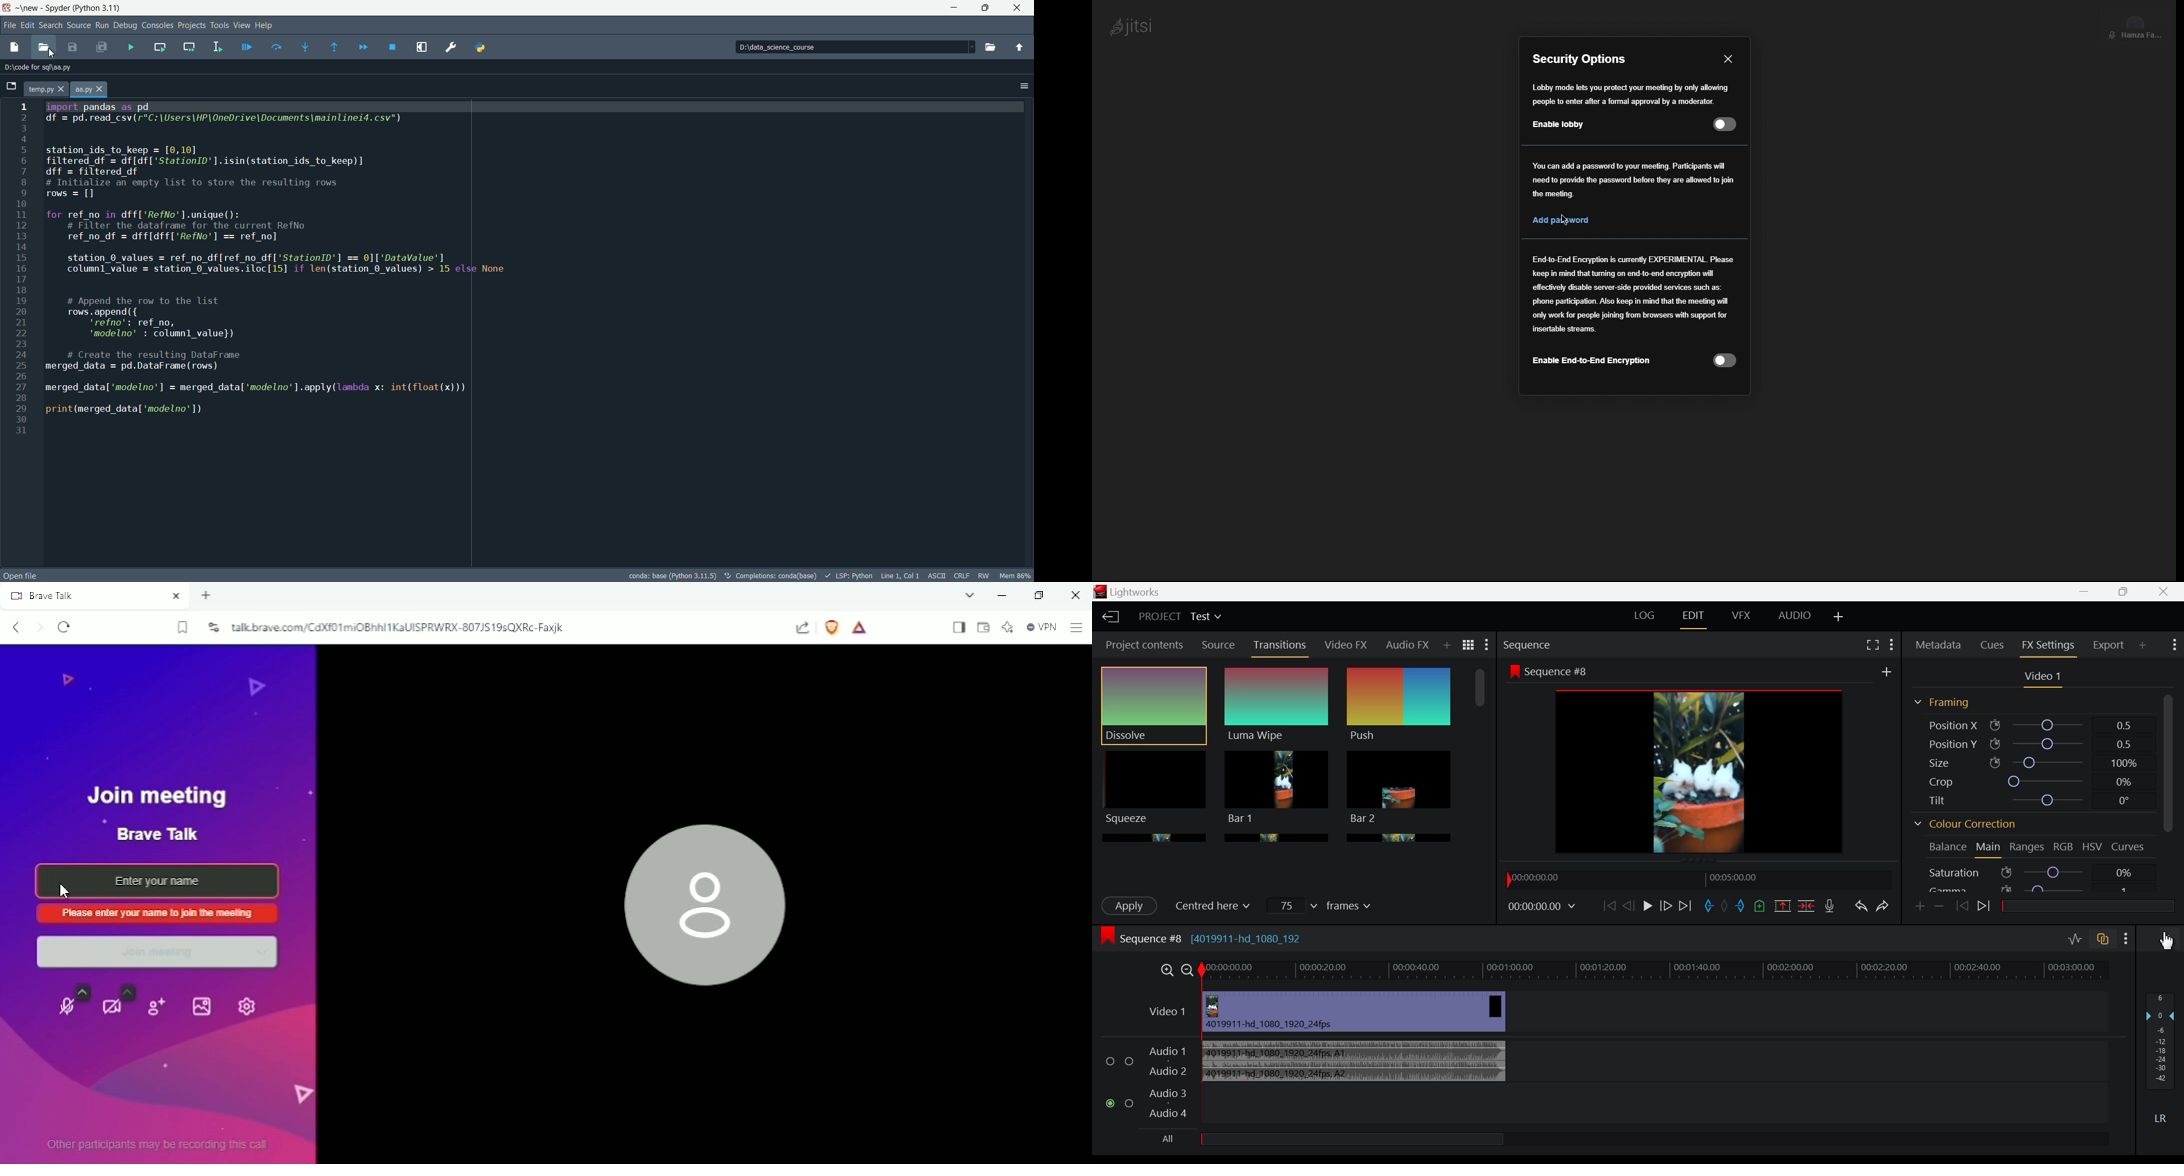 This screenshot has height=1176, width=2184. What do you see at coordinates (971, 47) in the screenshot?
I see `dropdown` at bounding box center [971, 47].